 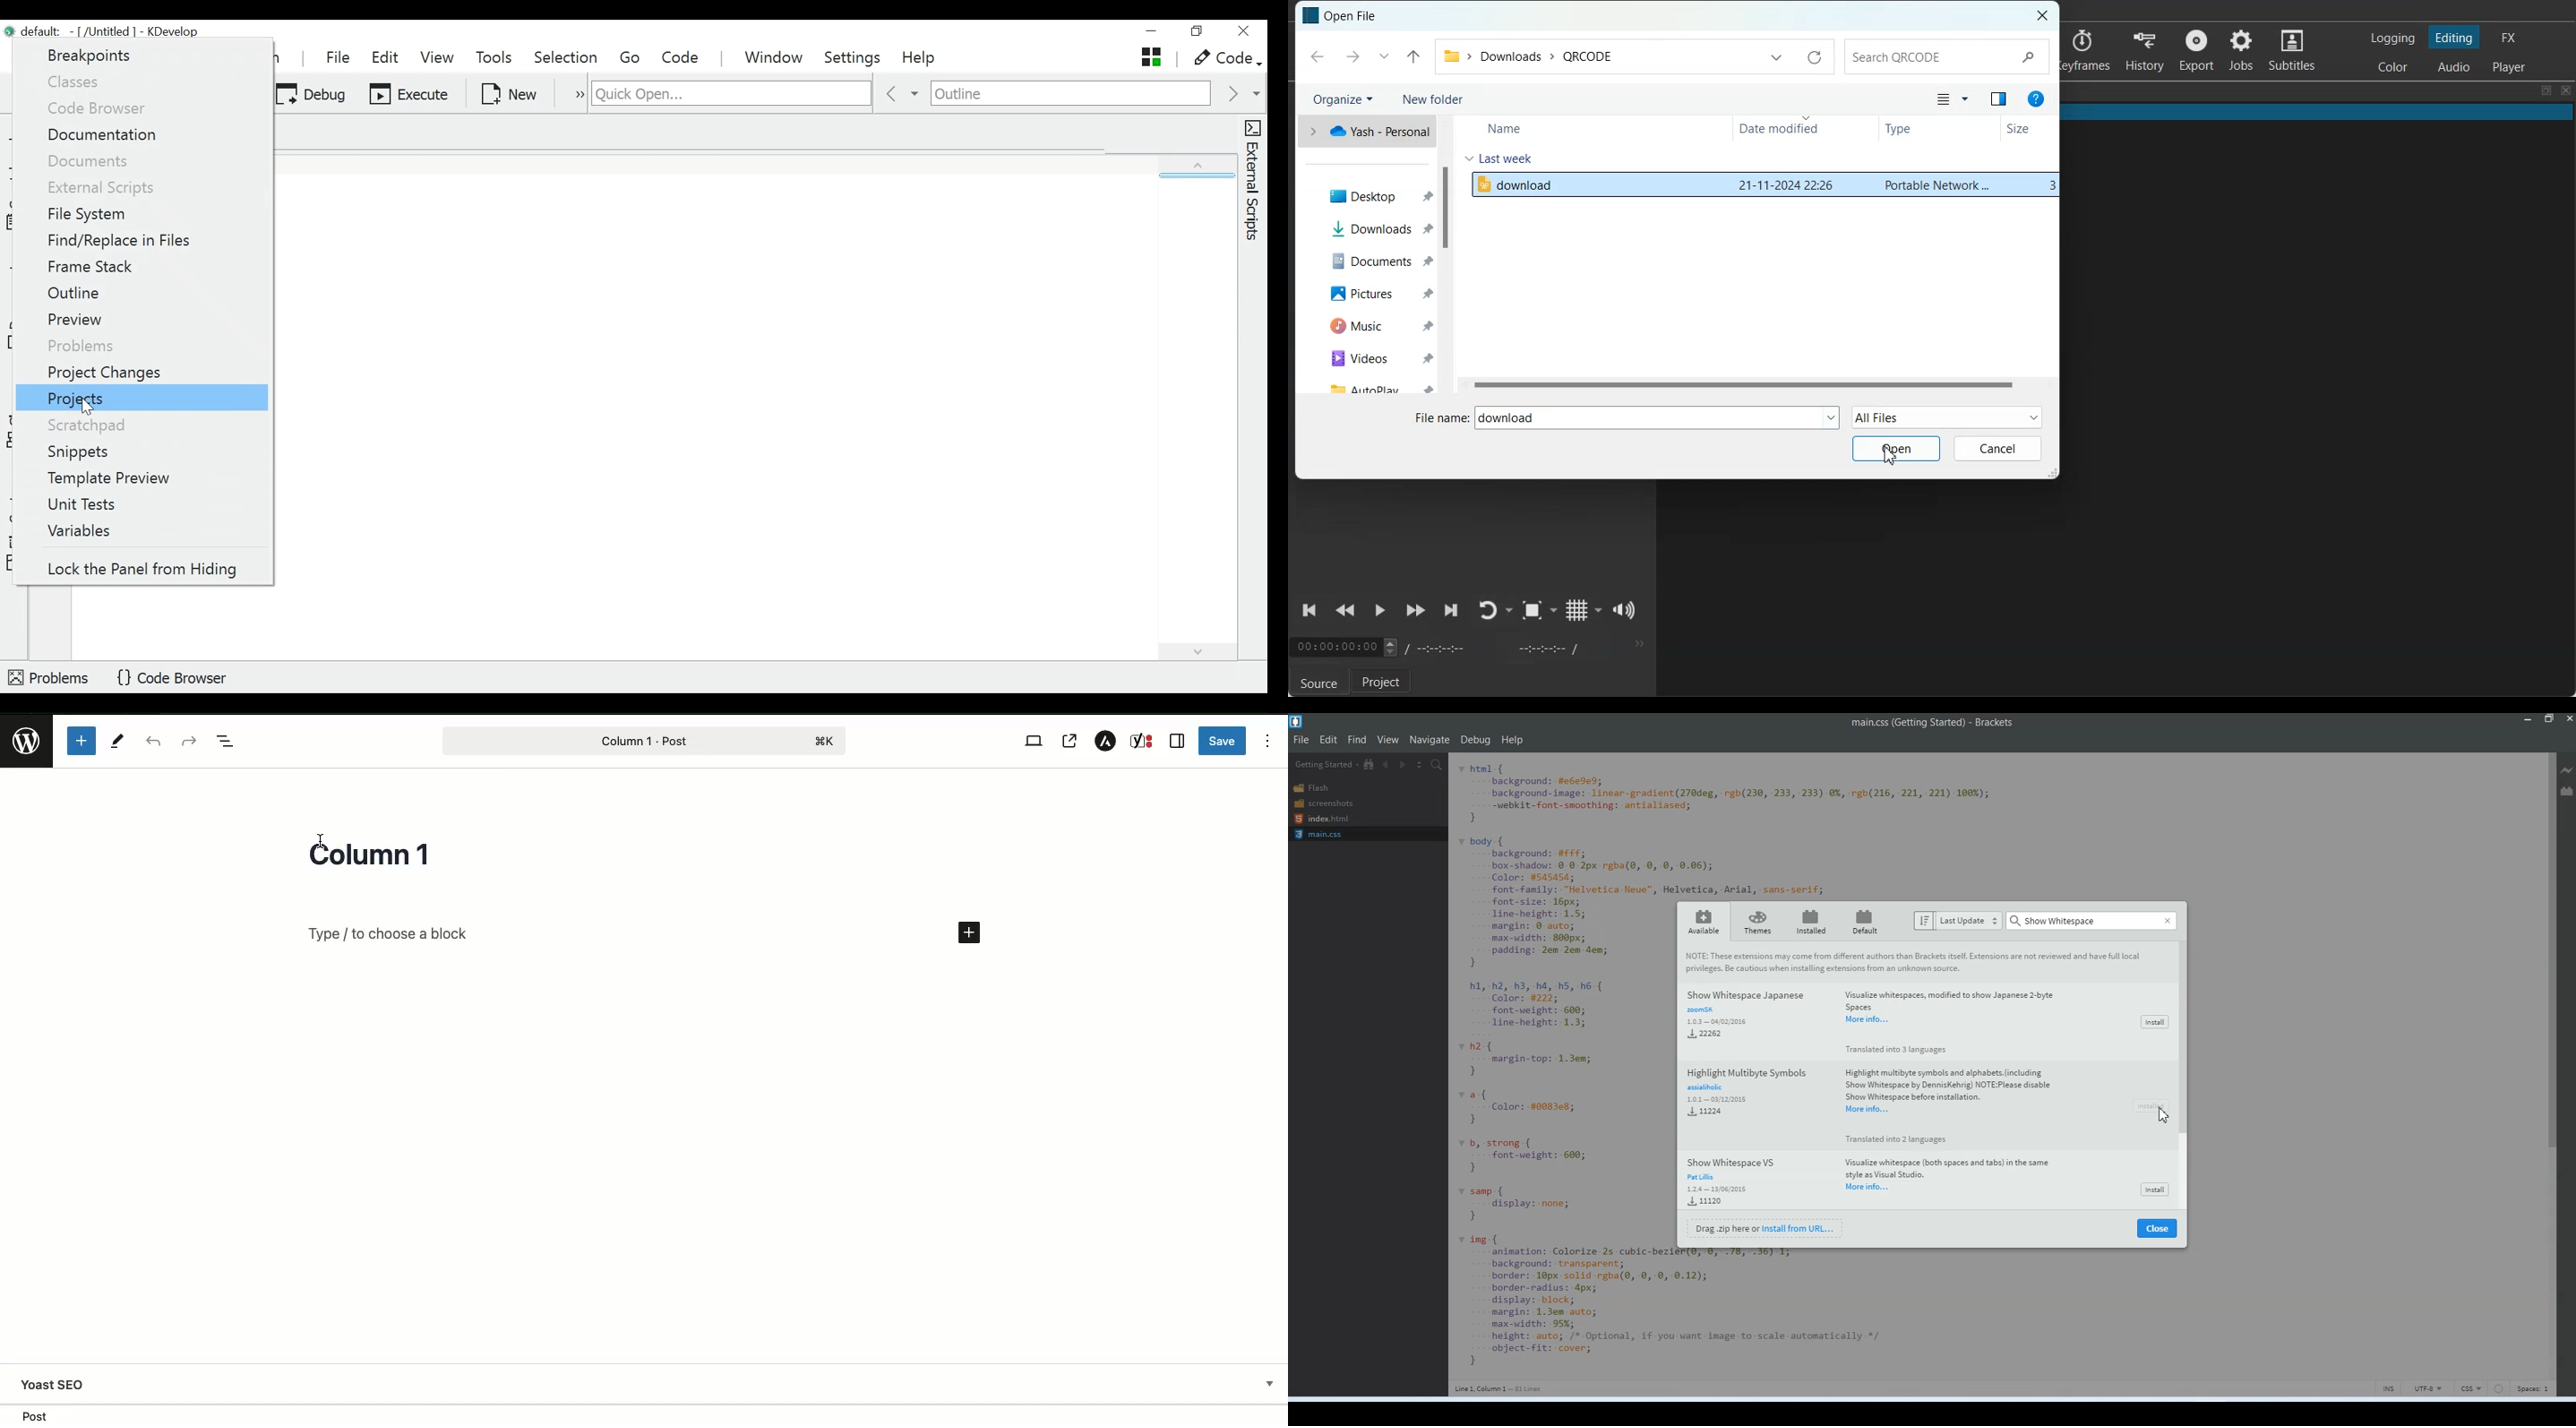 What do you see at coordinates (2500, 1389) in the screenshot?
I see `Circle` at bounding box center [2500, 1389].